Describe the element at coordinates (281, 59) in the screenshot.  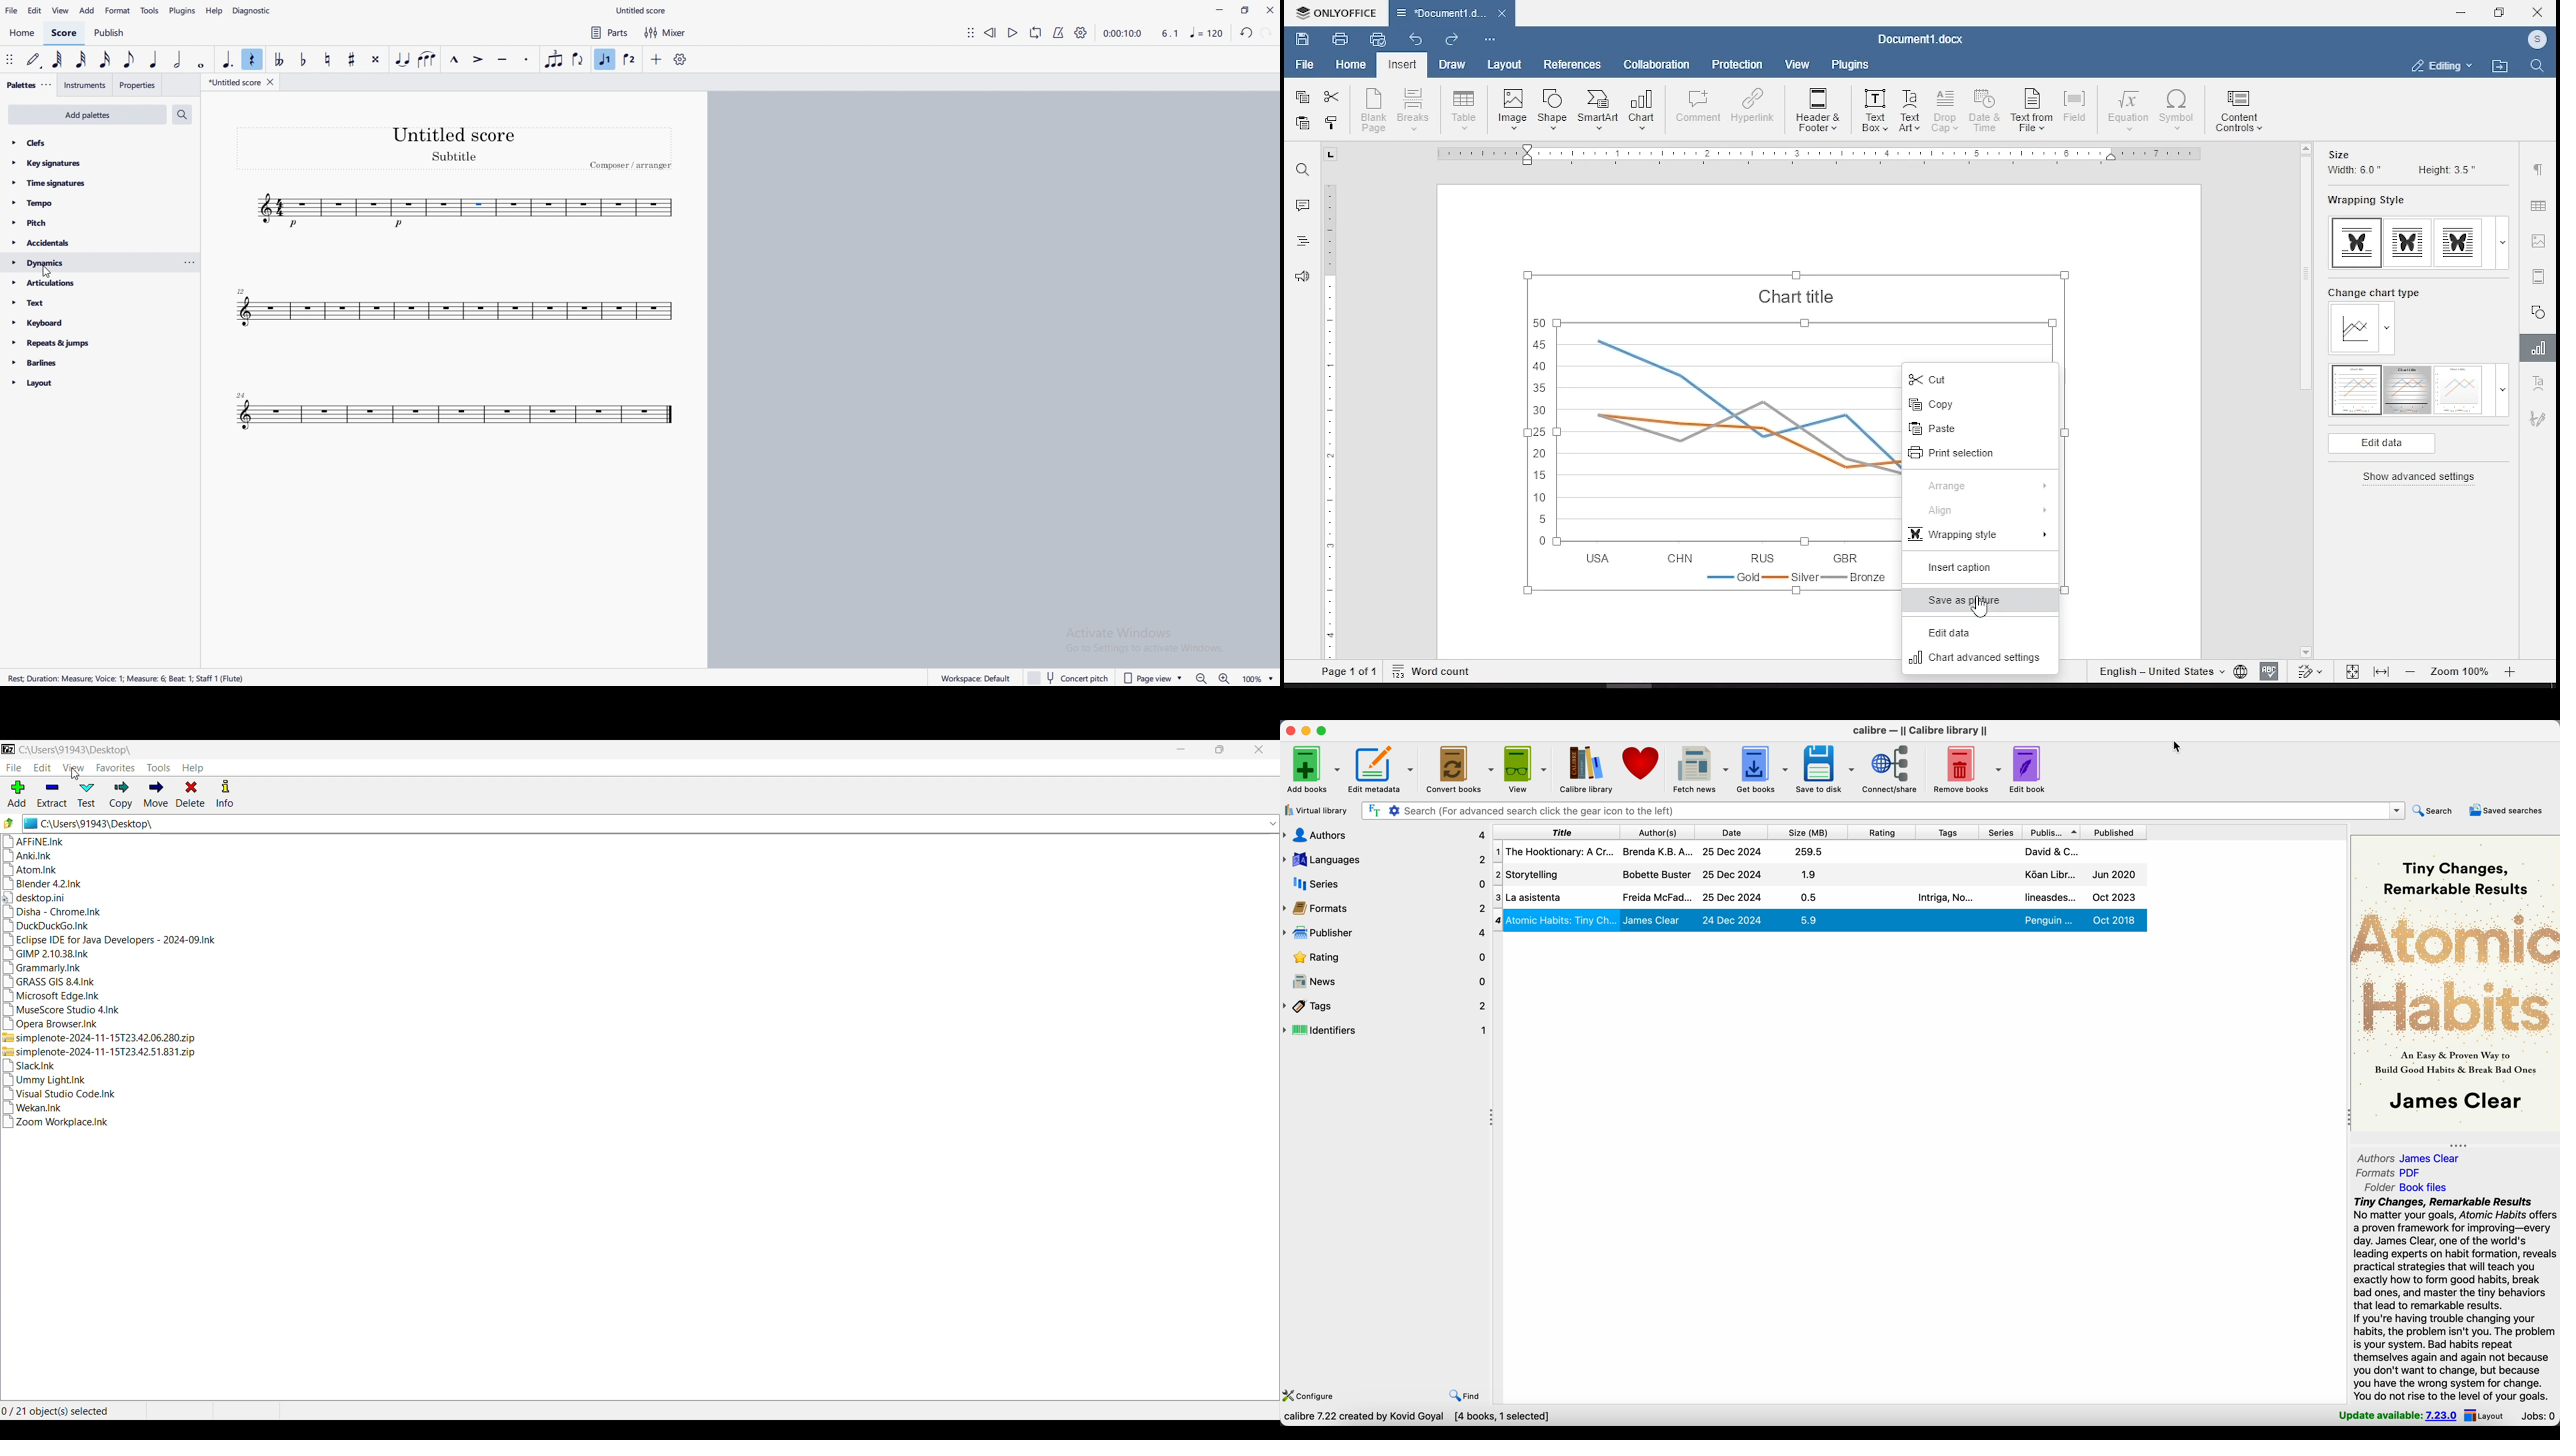
I see `toggle double flat` at that location.